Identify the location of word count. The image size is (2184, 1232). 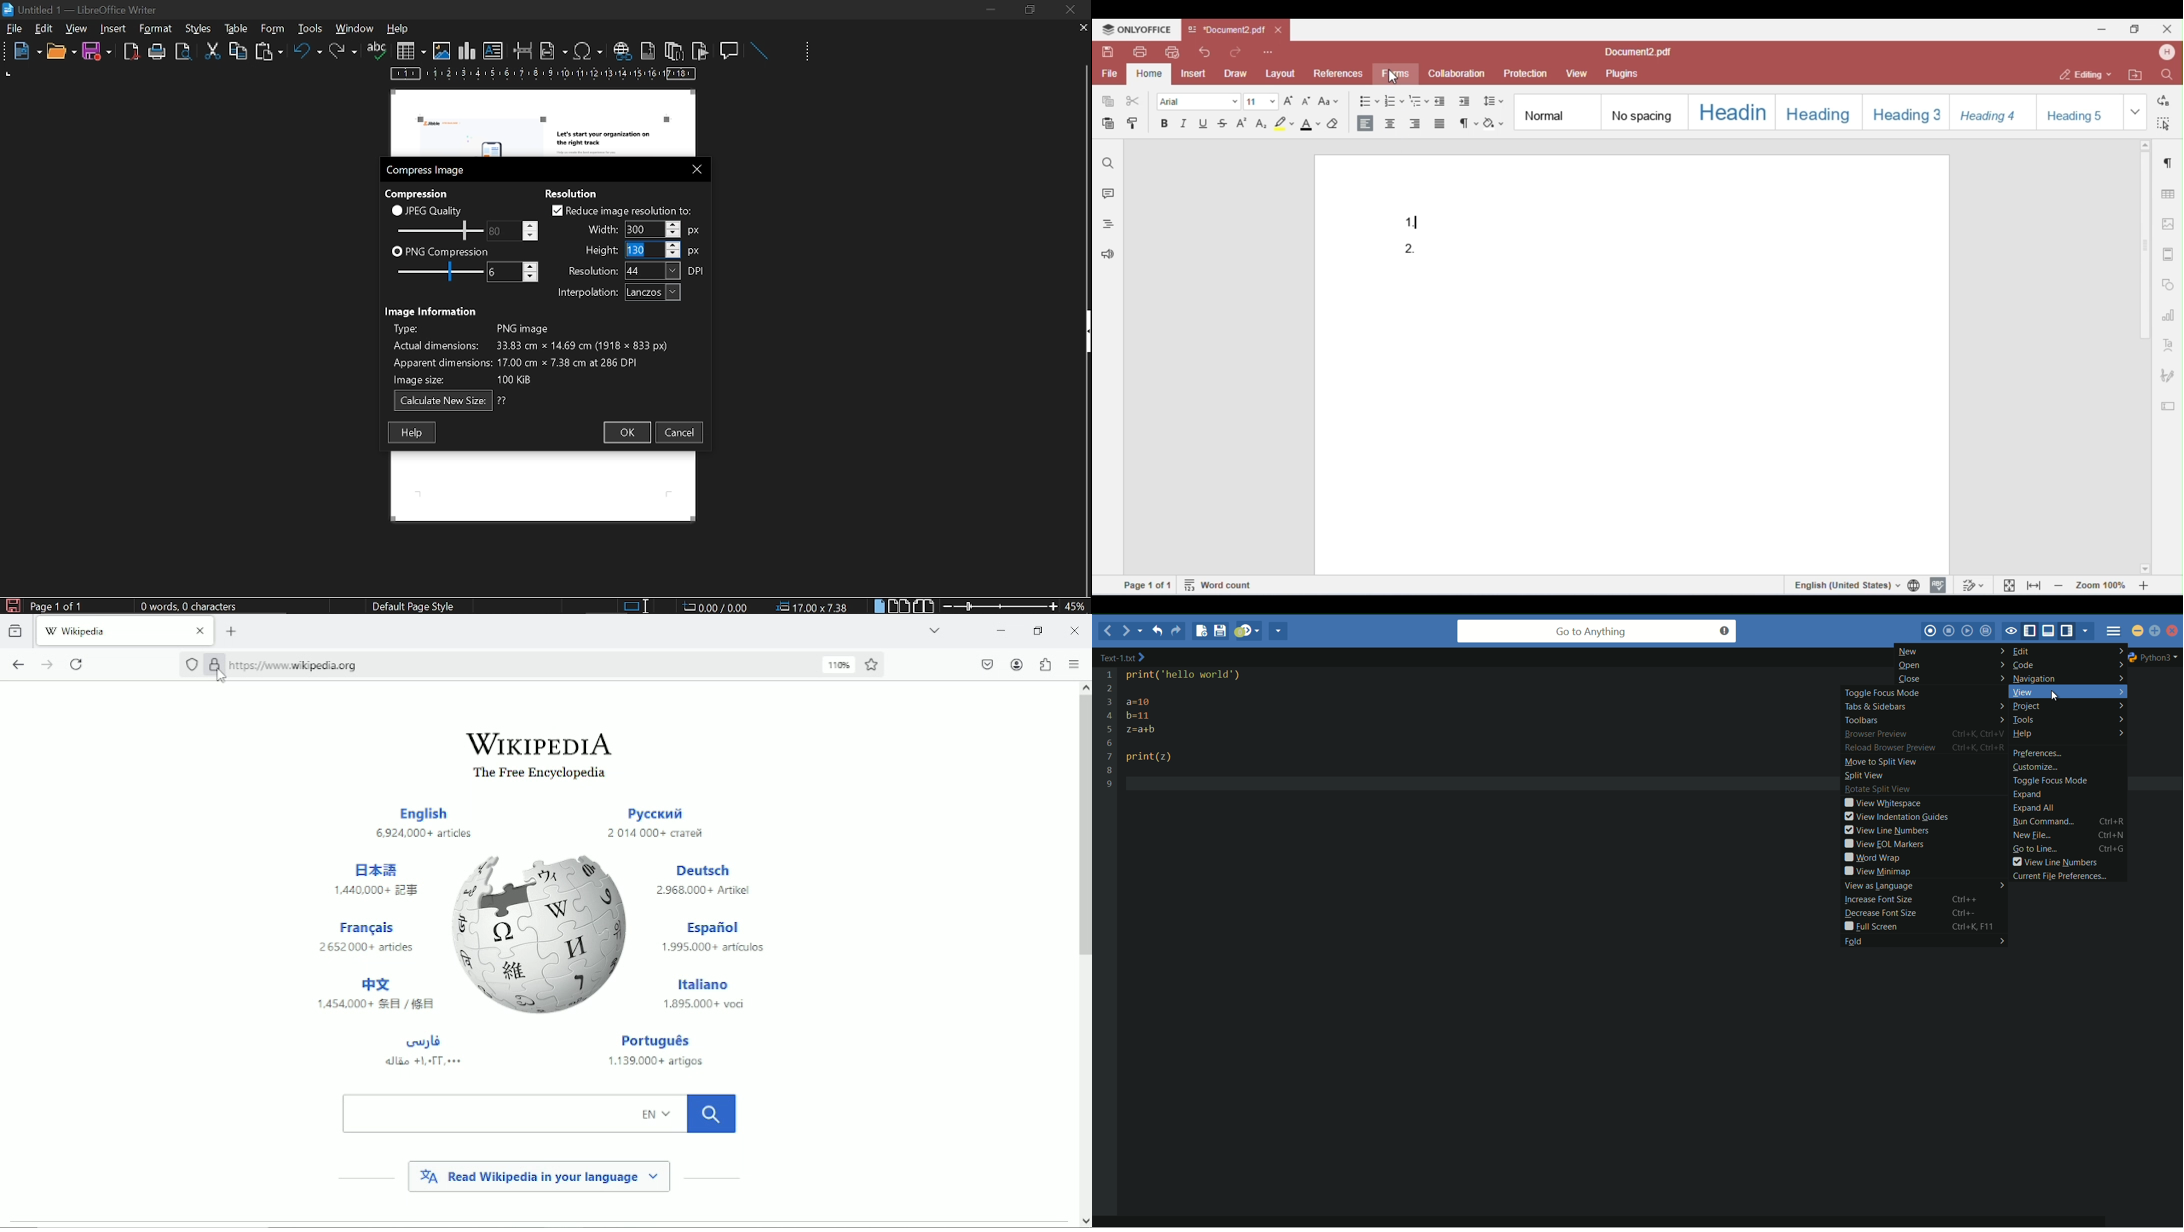
(195, 606).